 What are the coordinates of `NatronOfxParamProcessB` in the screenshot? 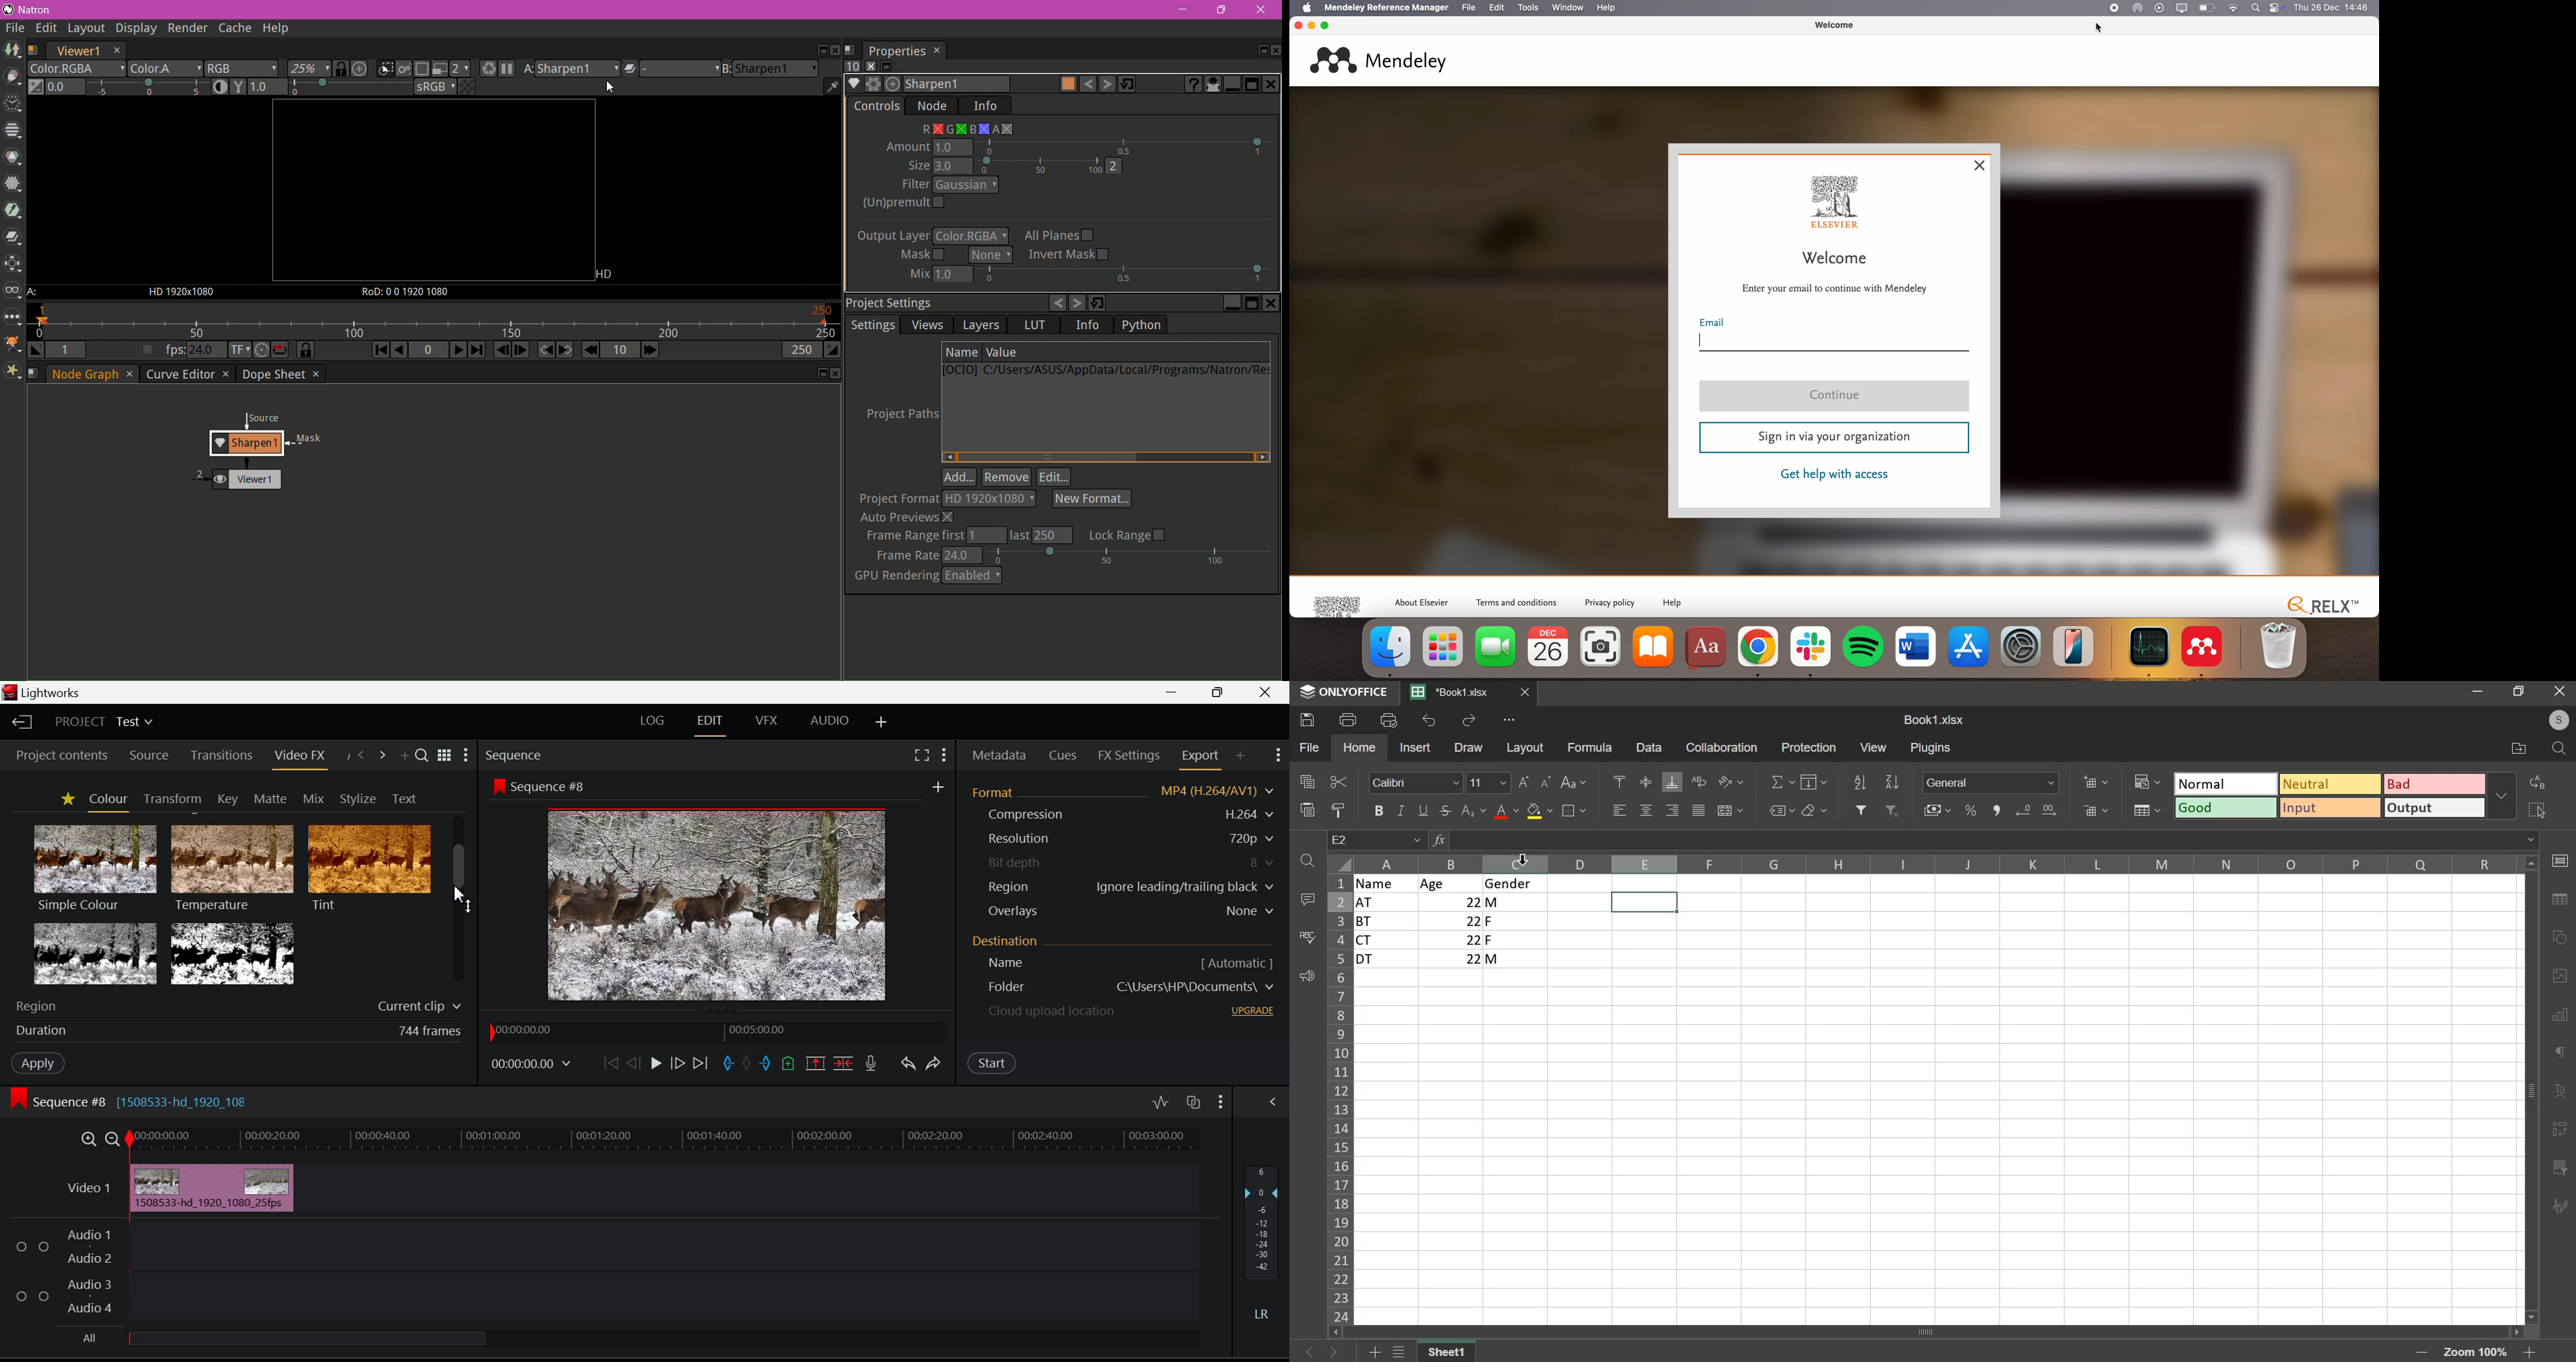 It's located at (979, 128).